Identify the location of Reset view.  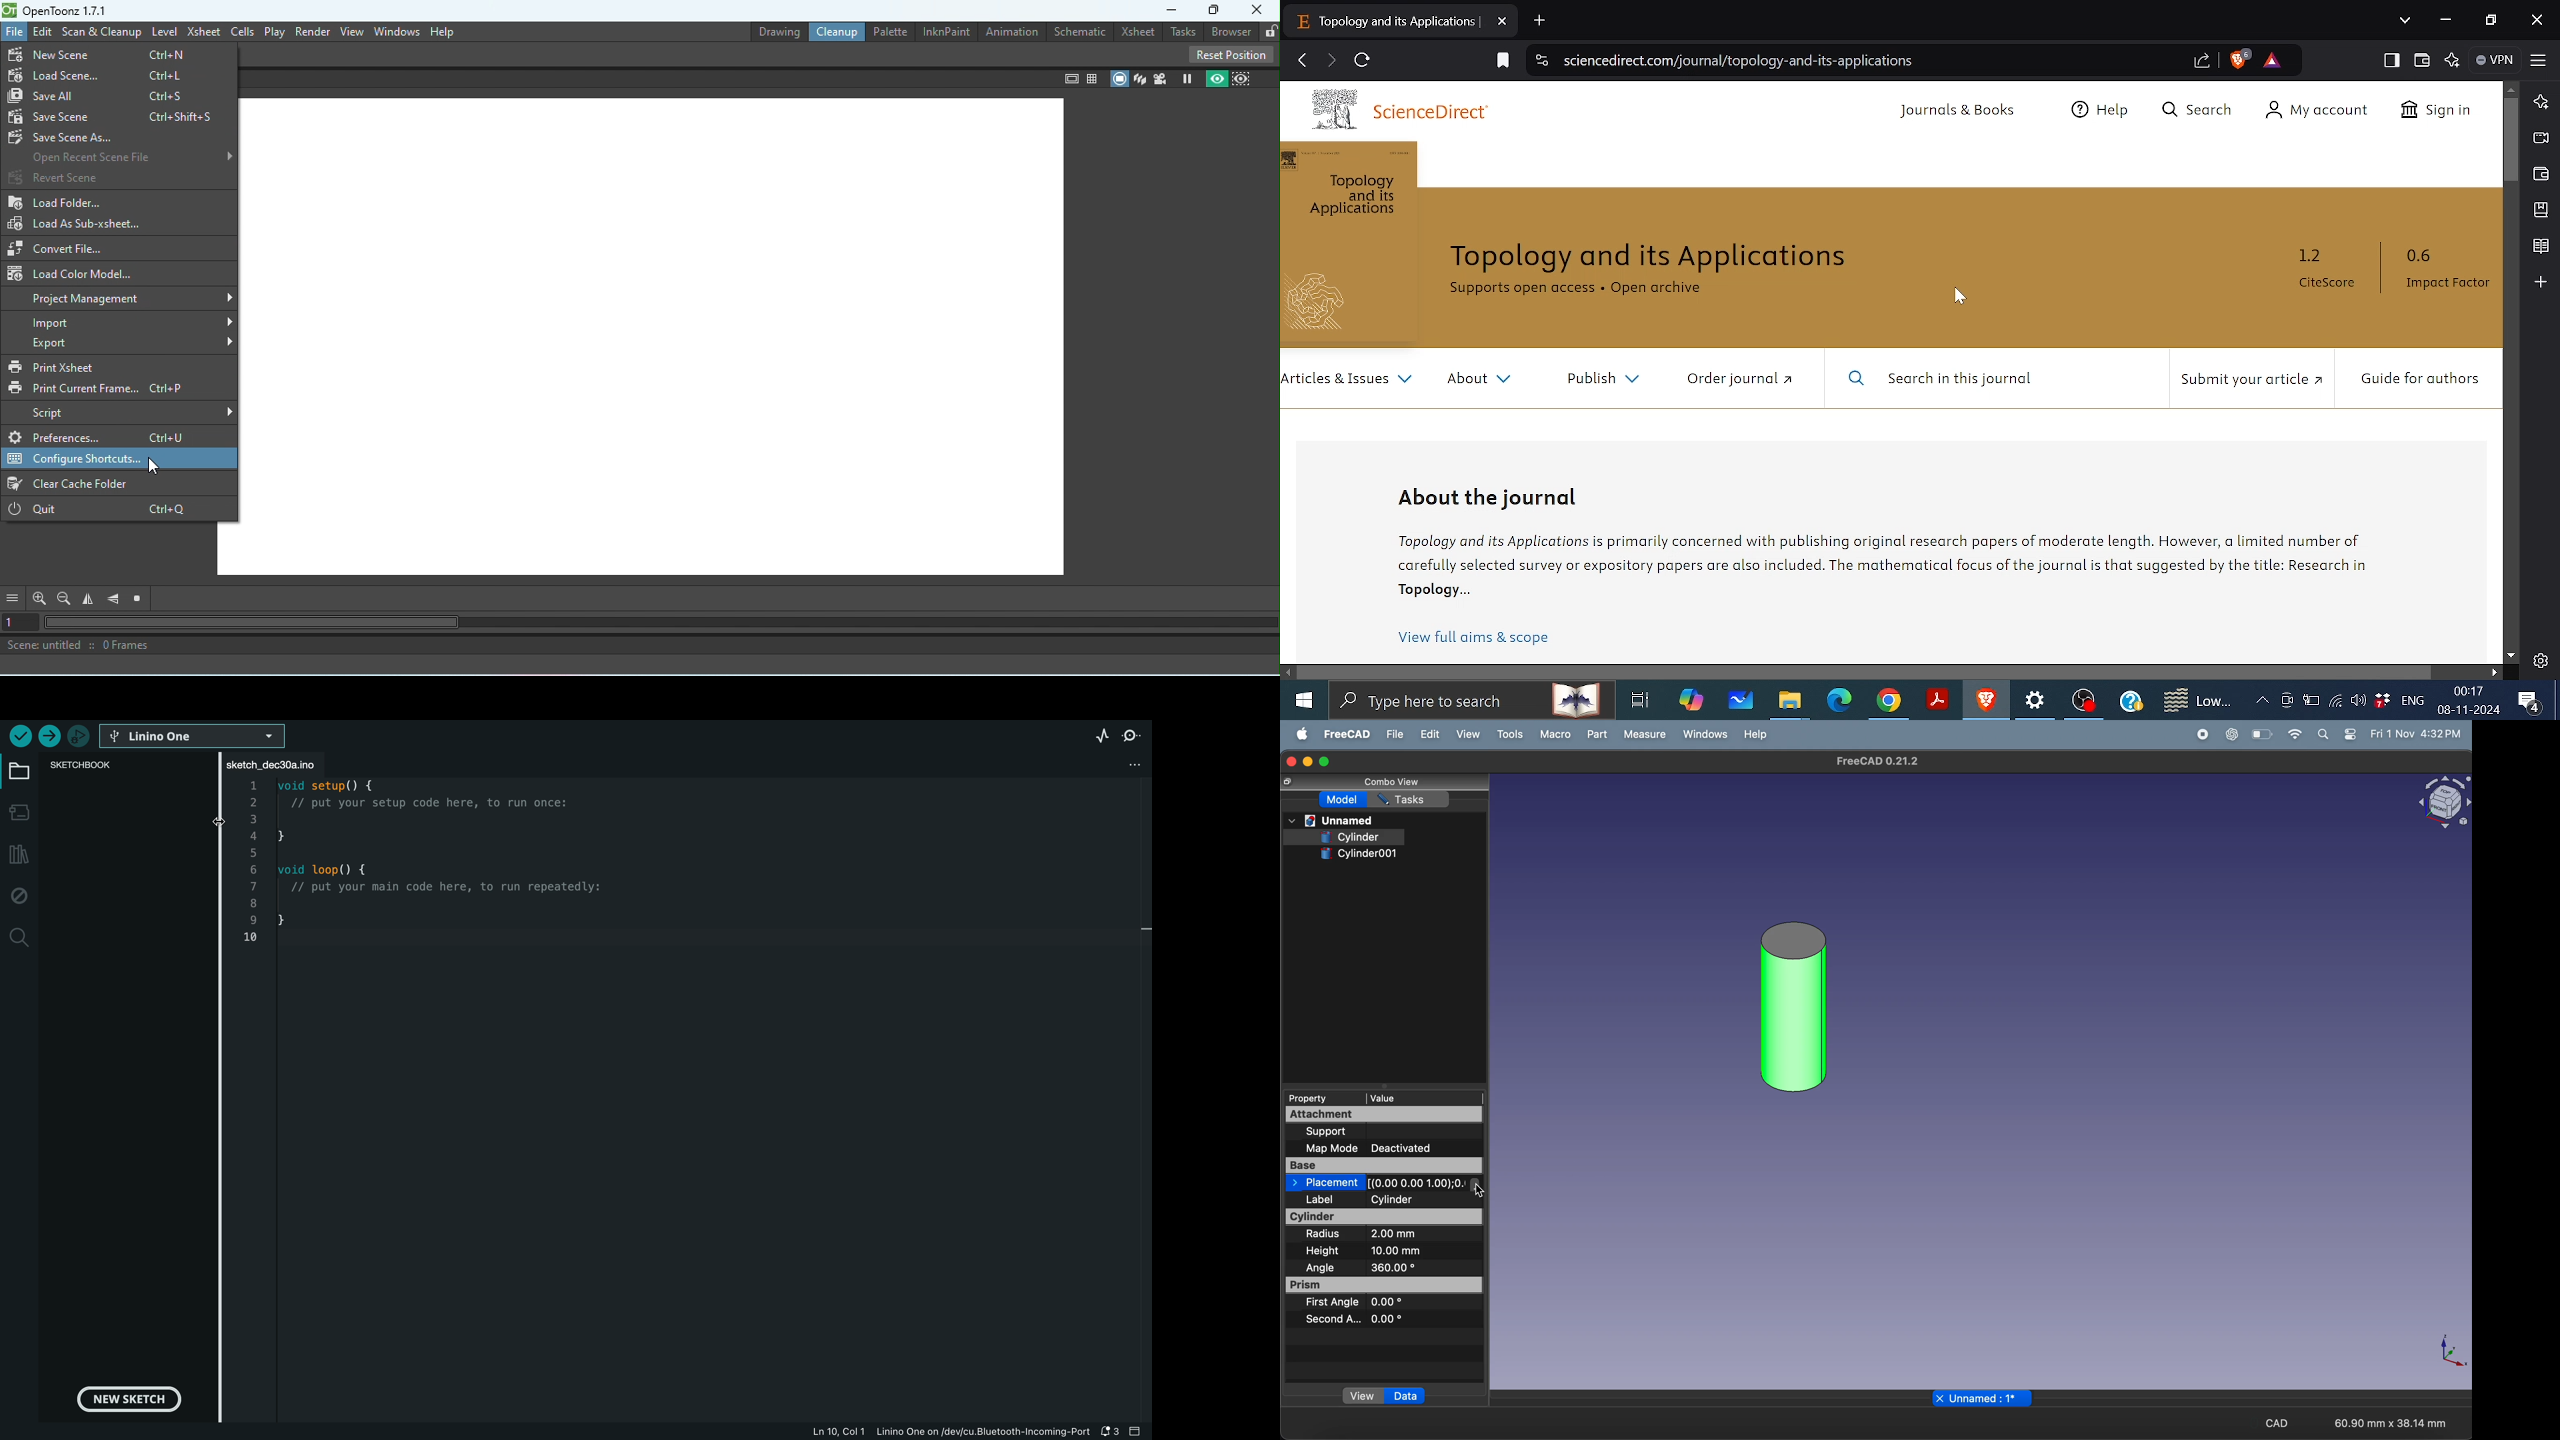
(141, 600).